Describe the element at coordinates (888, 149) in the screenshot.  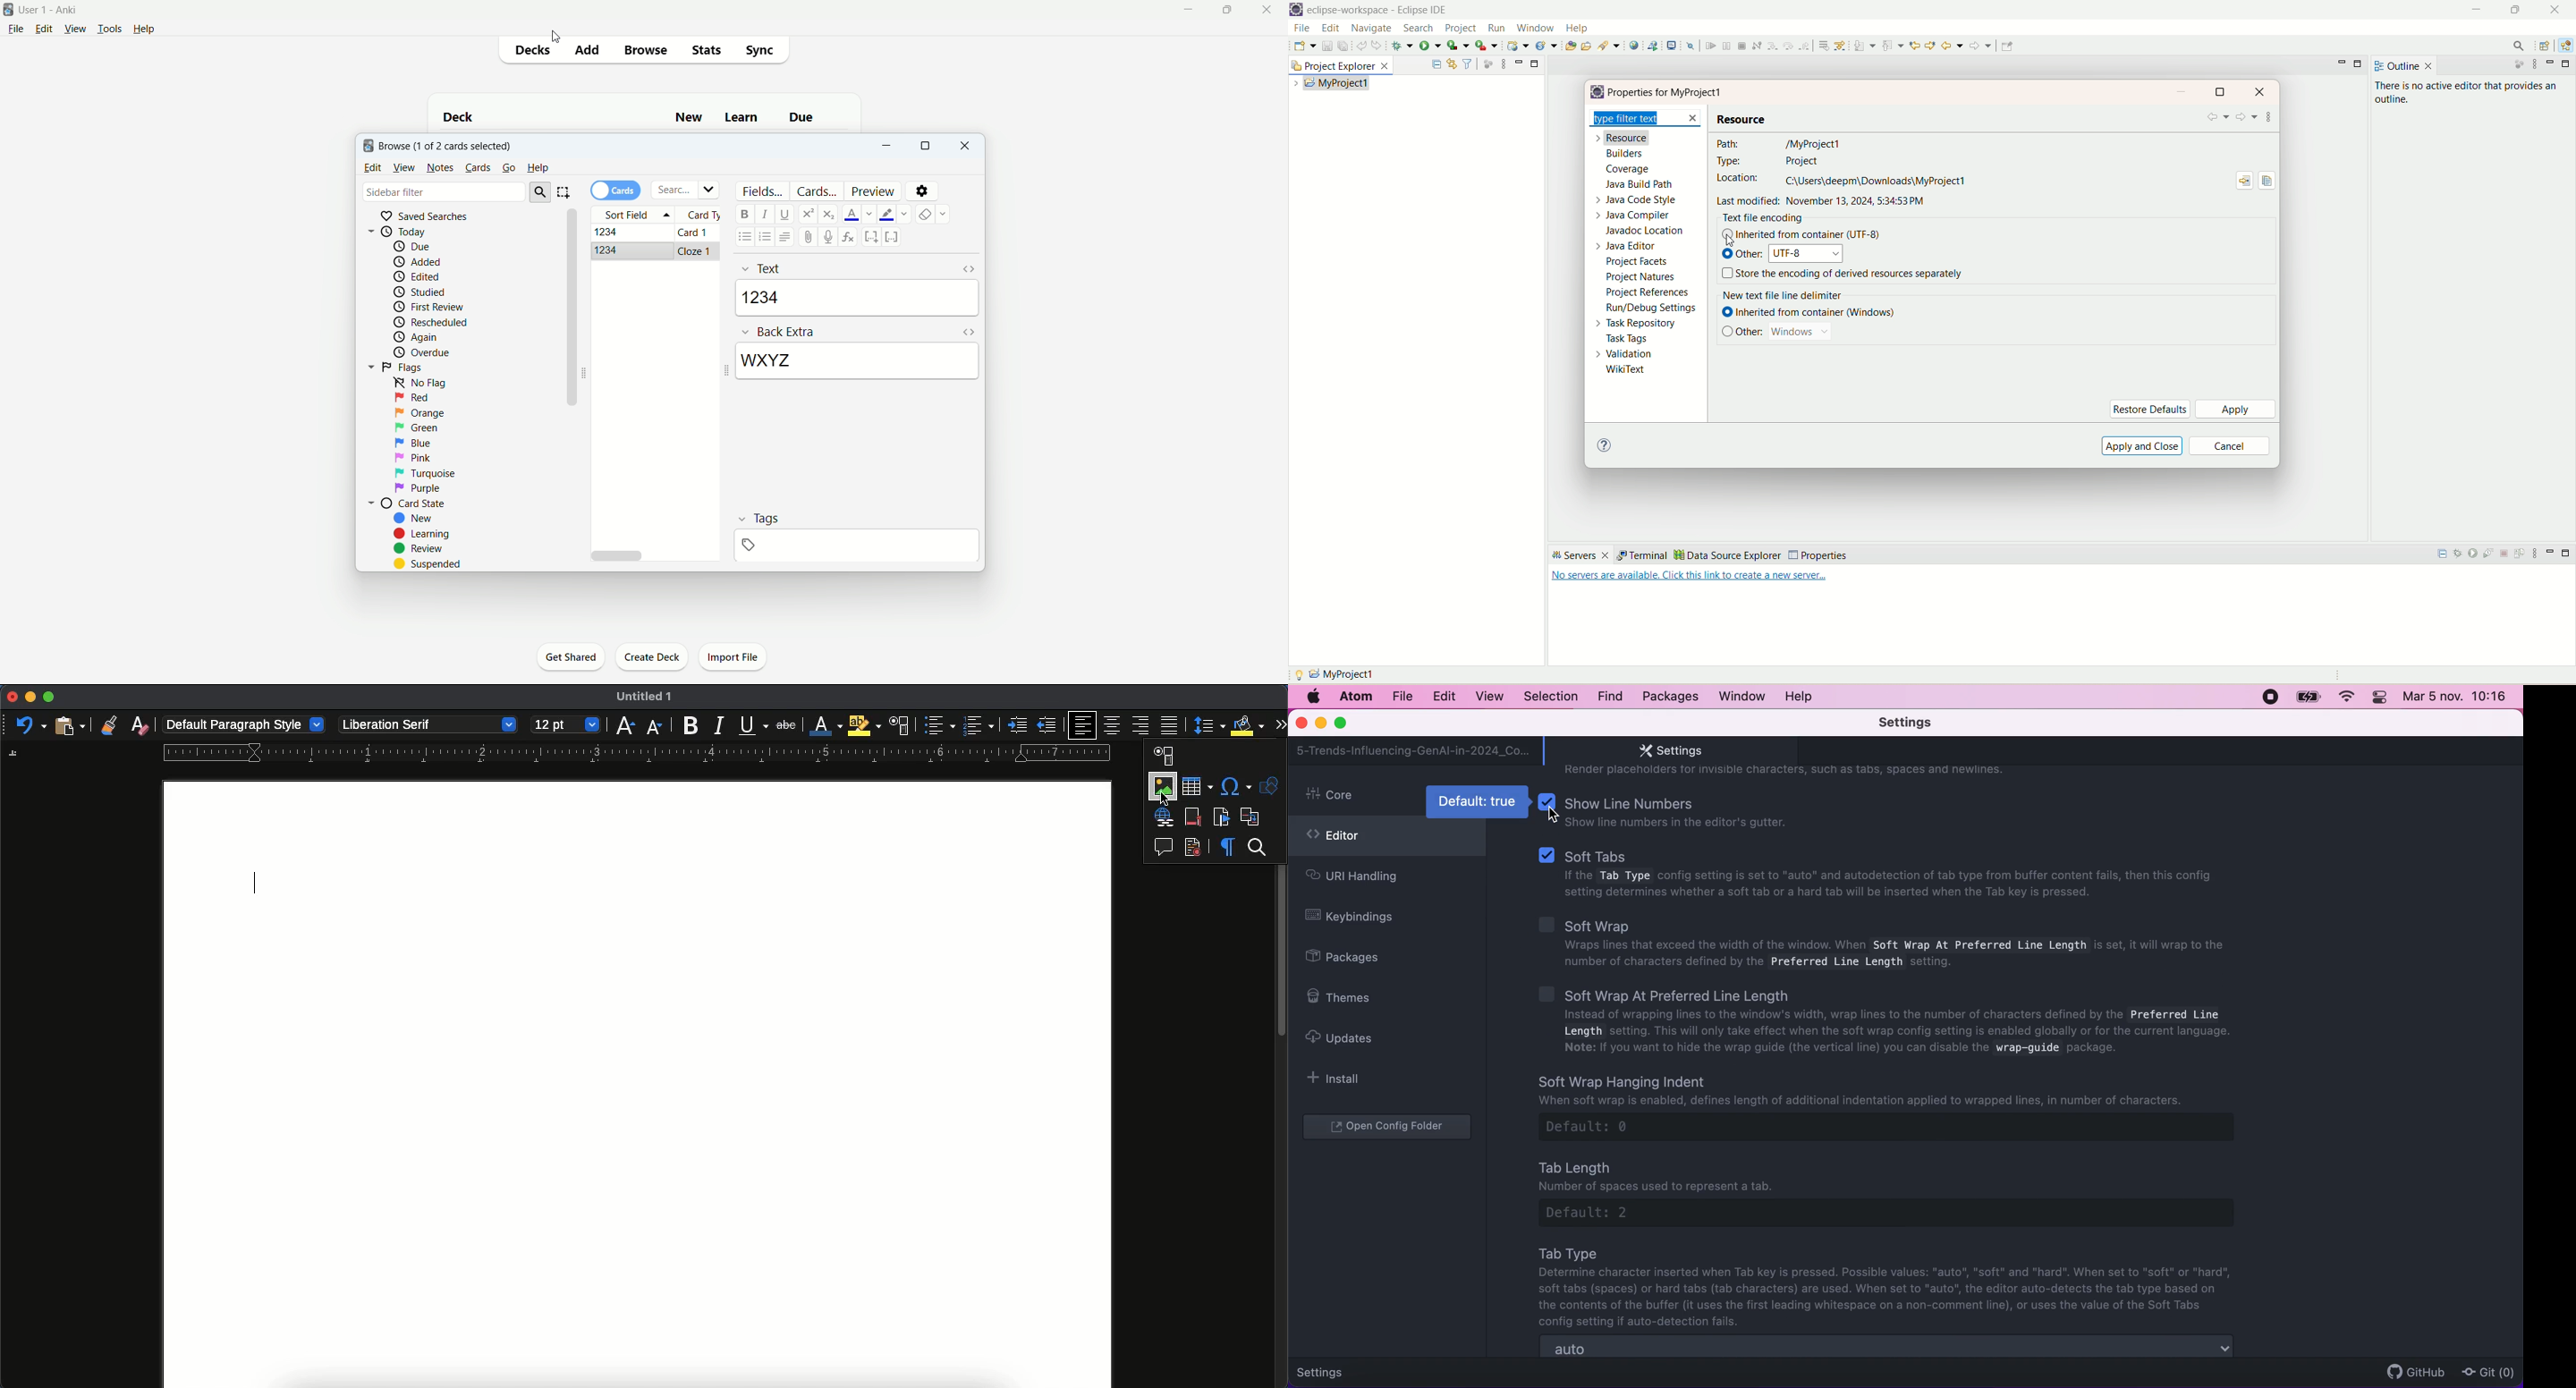
I see `minimize` at that location.